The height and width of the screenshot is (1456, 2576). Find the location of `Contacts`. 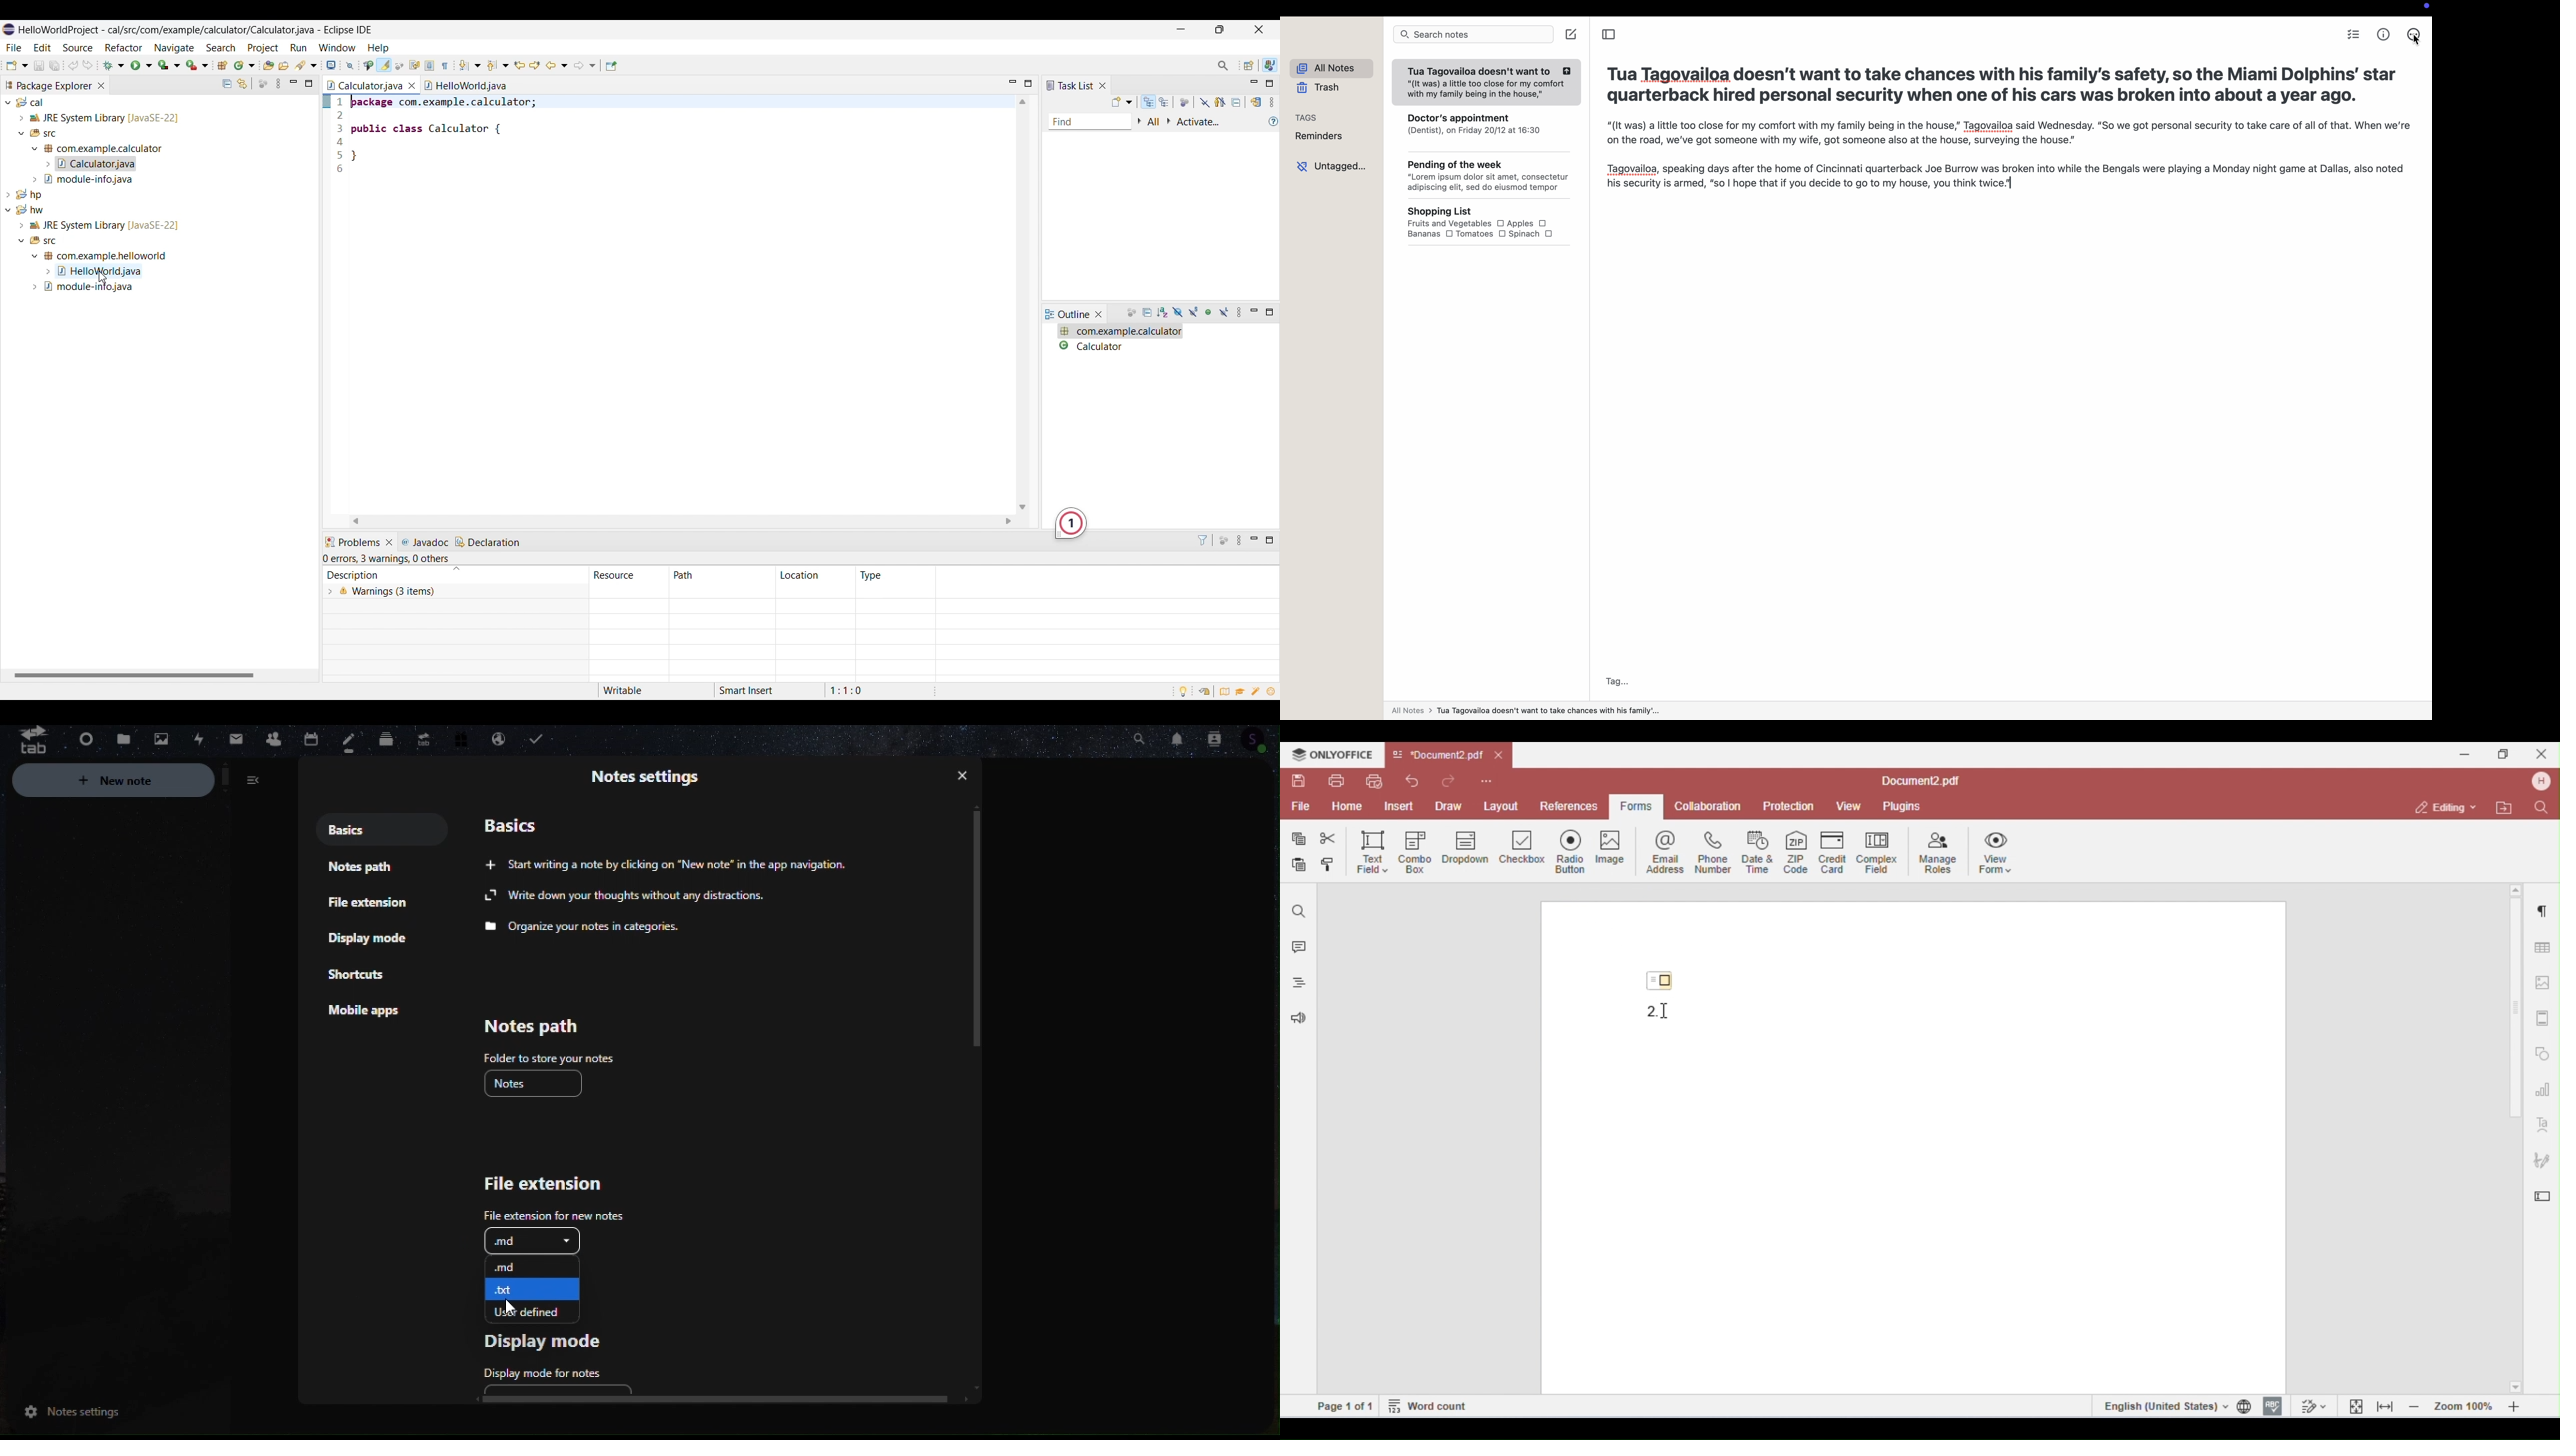

Contacts is located at coordinates (273, 737).